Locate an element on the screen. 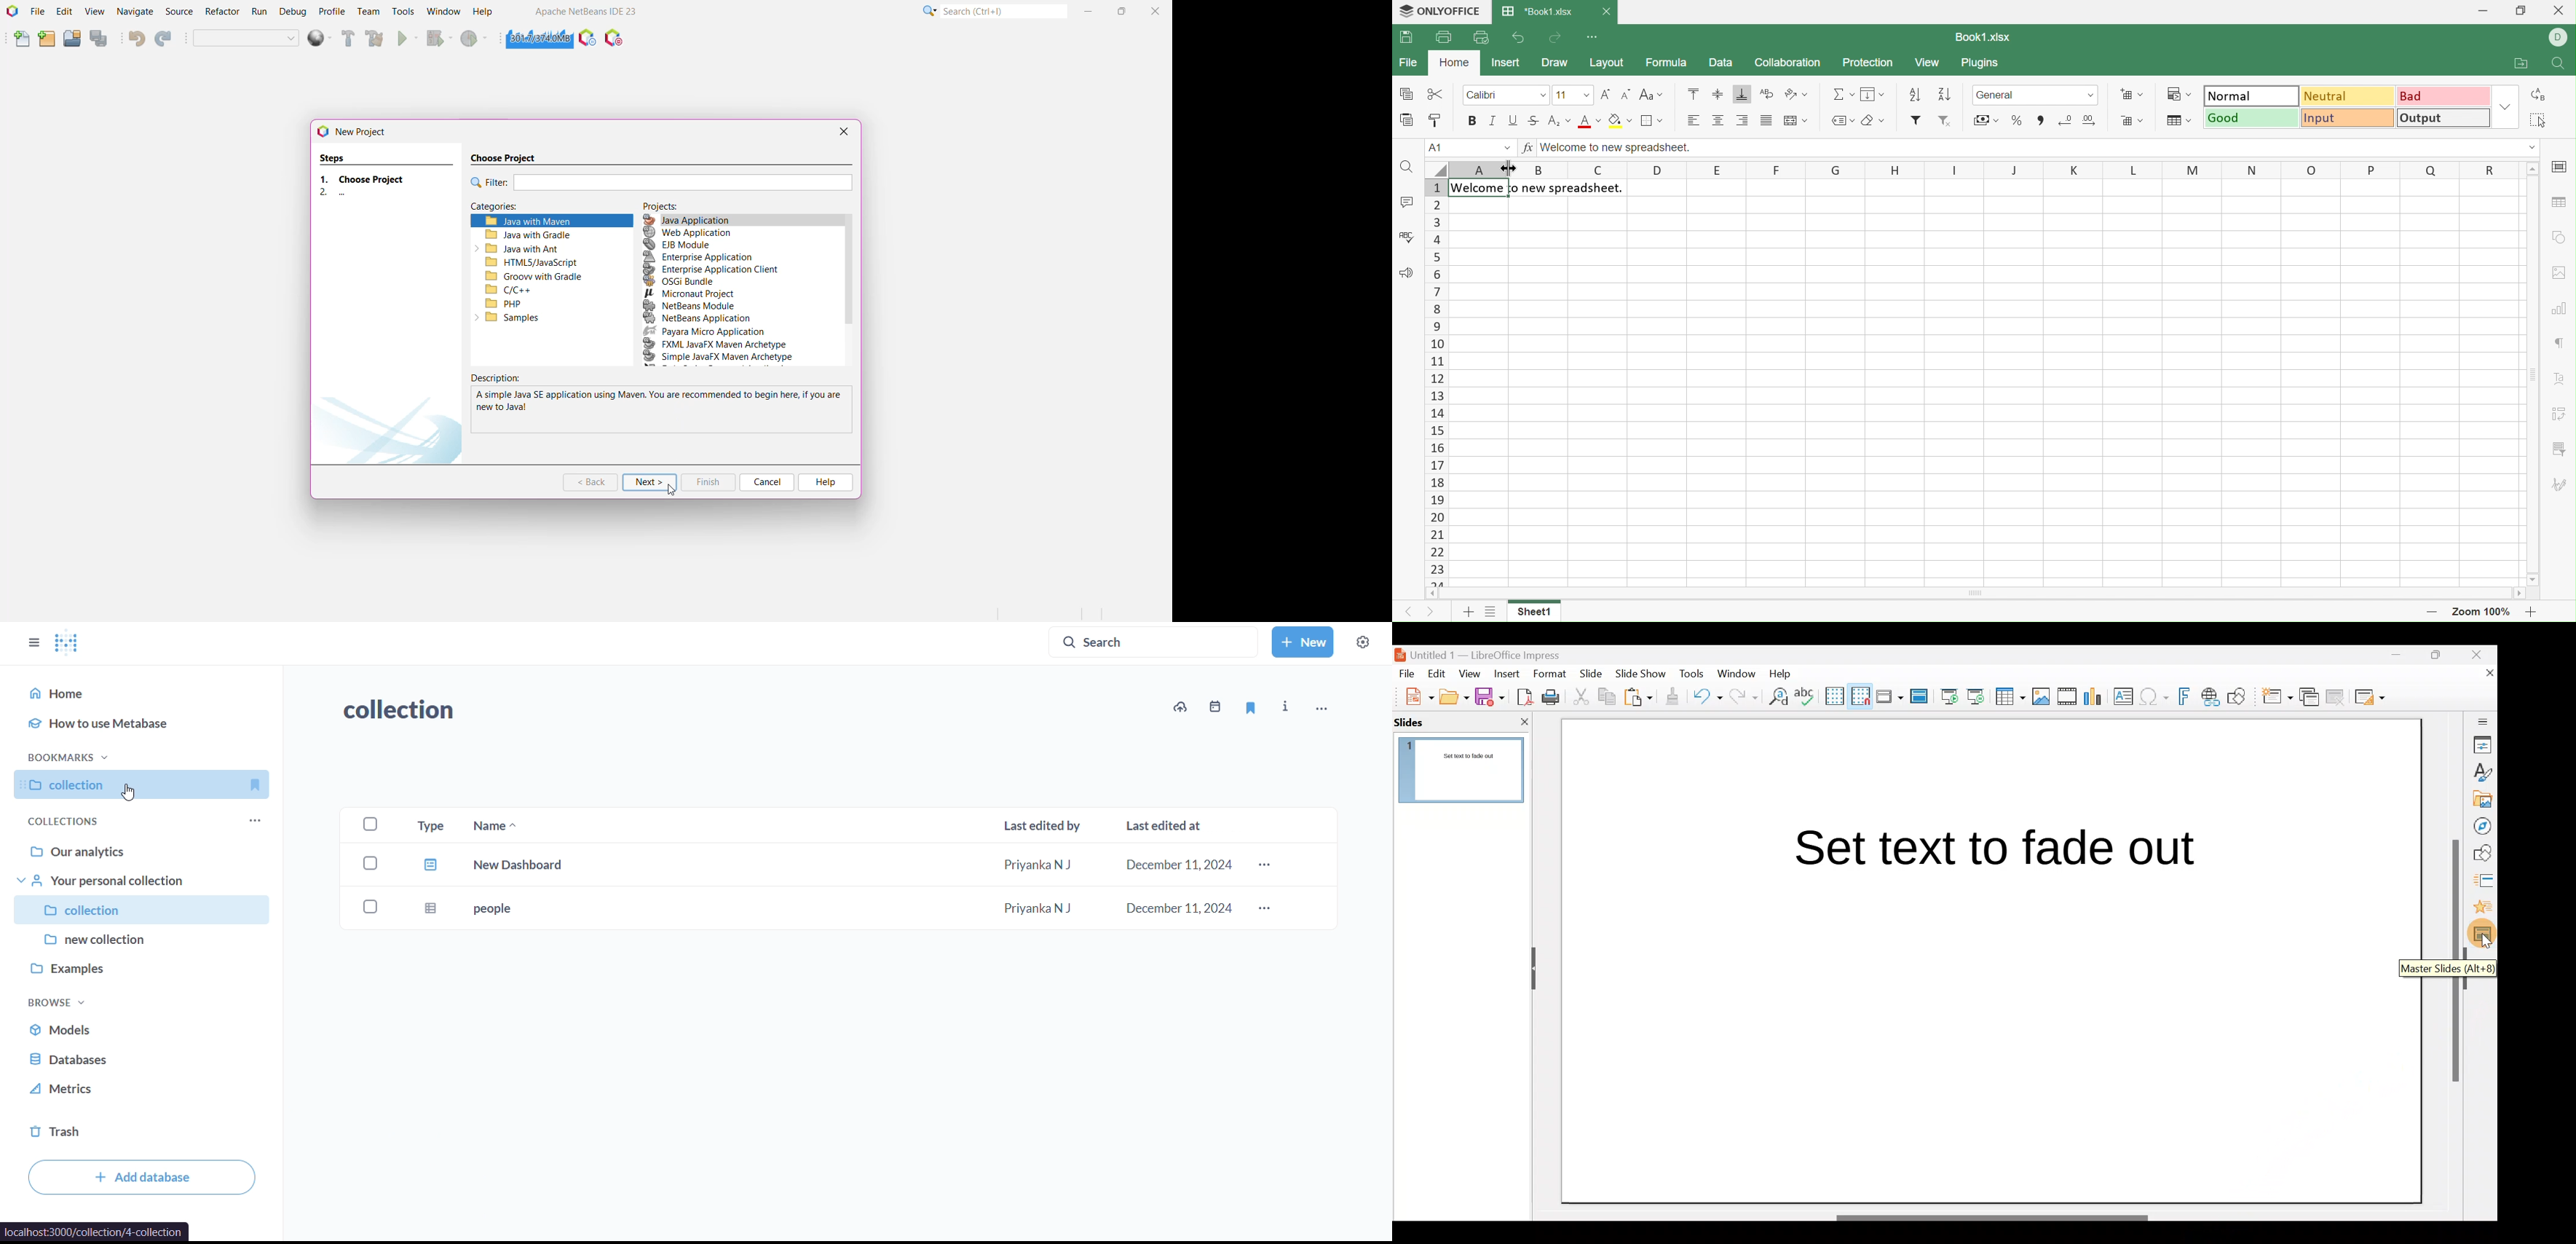  Debug is located at coordinates (293, 12).